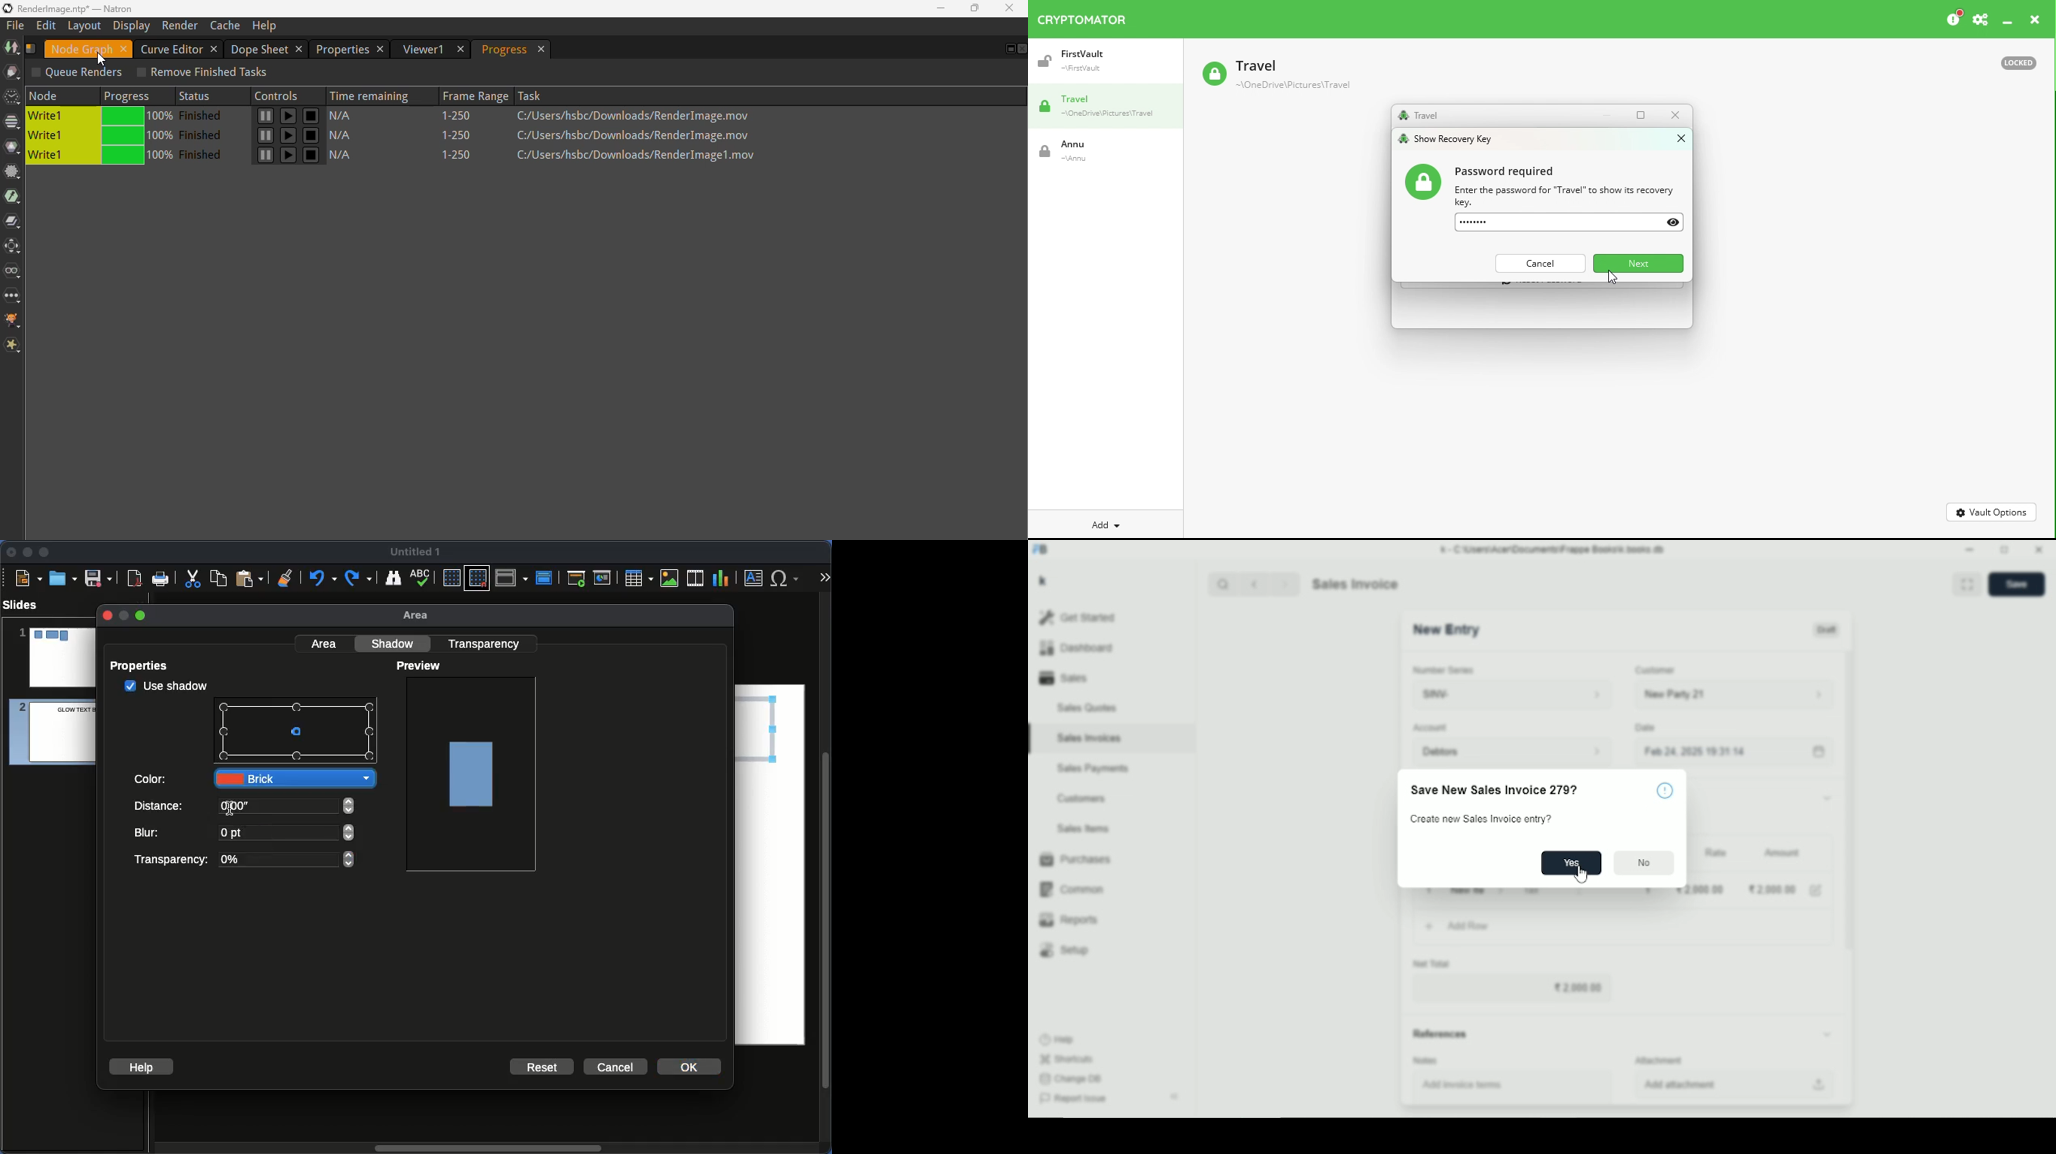 The width and height of the screenshot is (2072, 1176). Describe the element at coordinates (1355, 583) in the screenshot. I see `Sales invoice` at that location.